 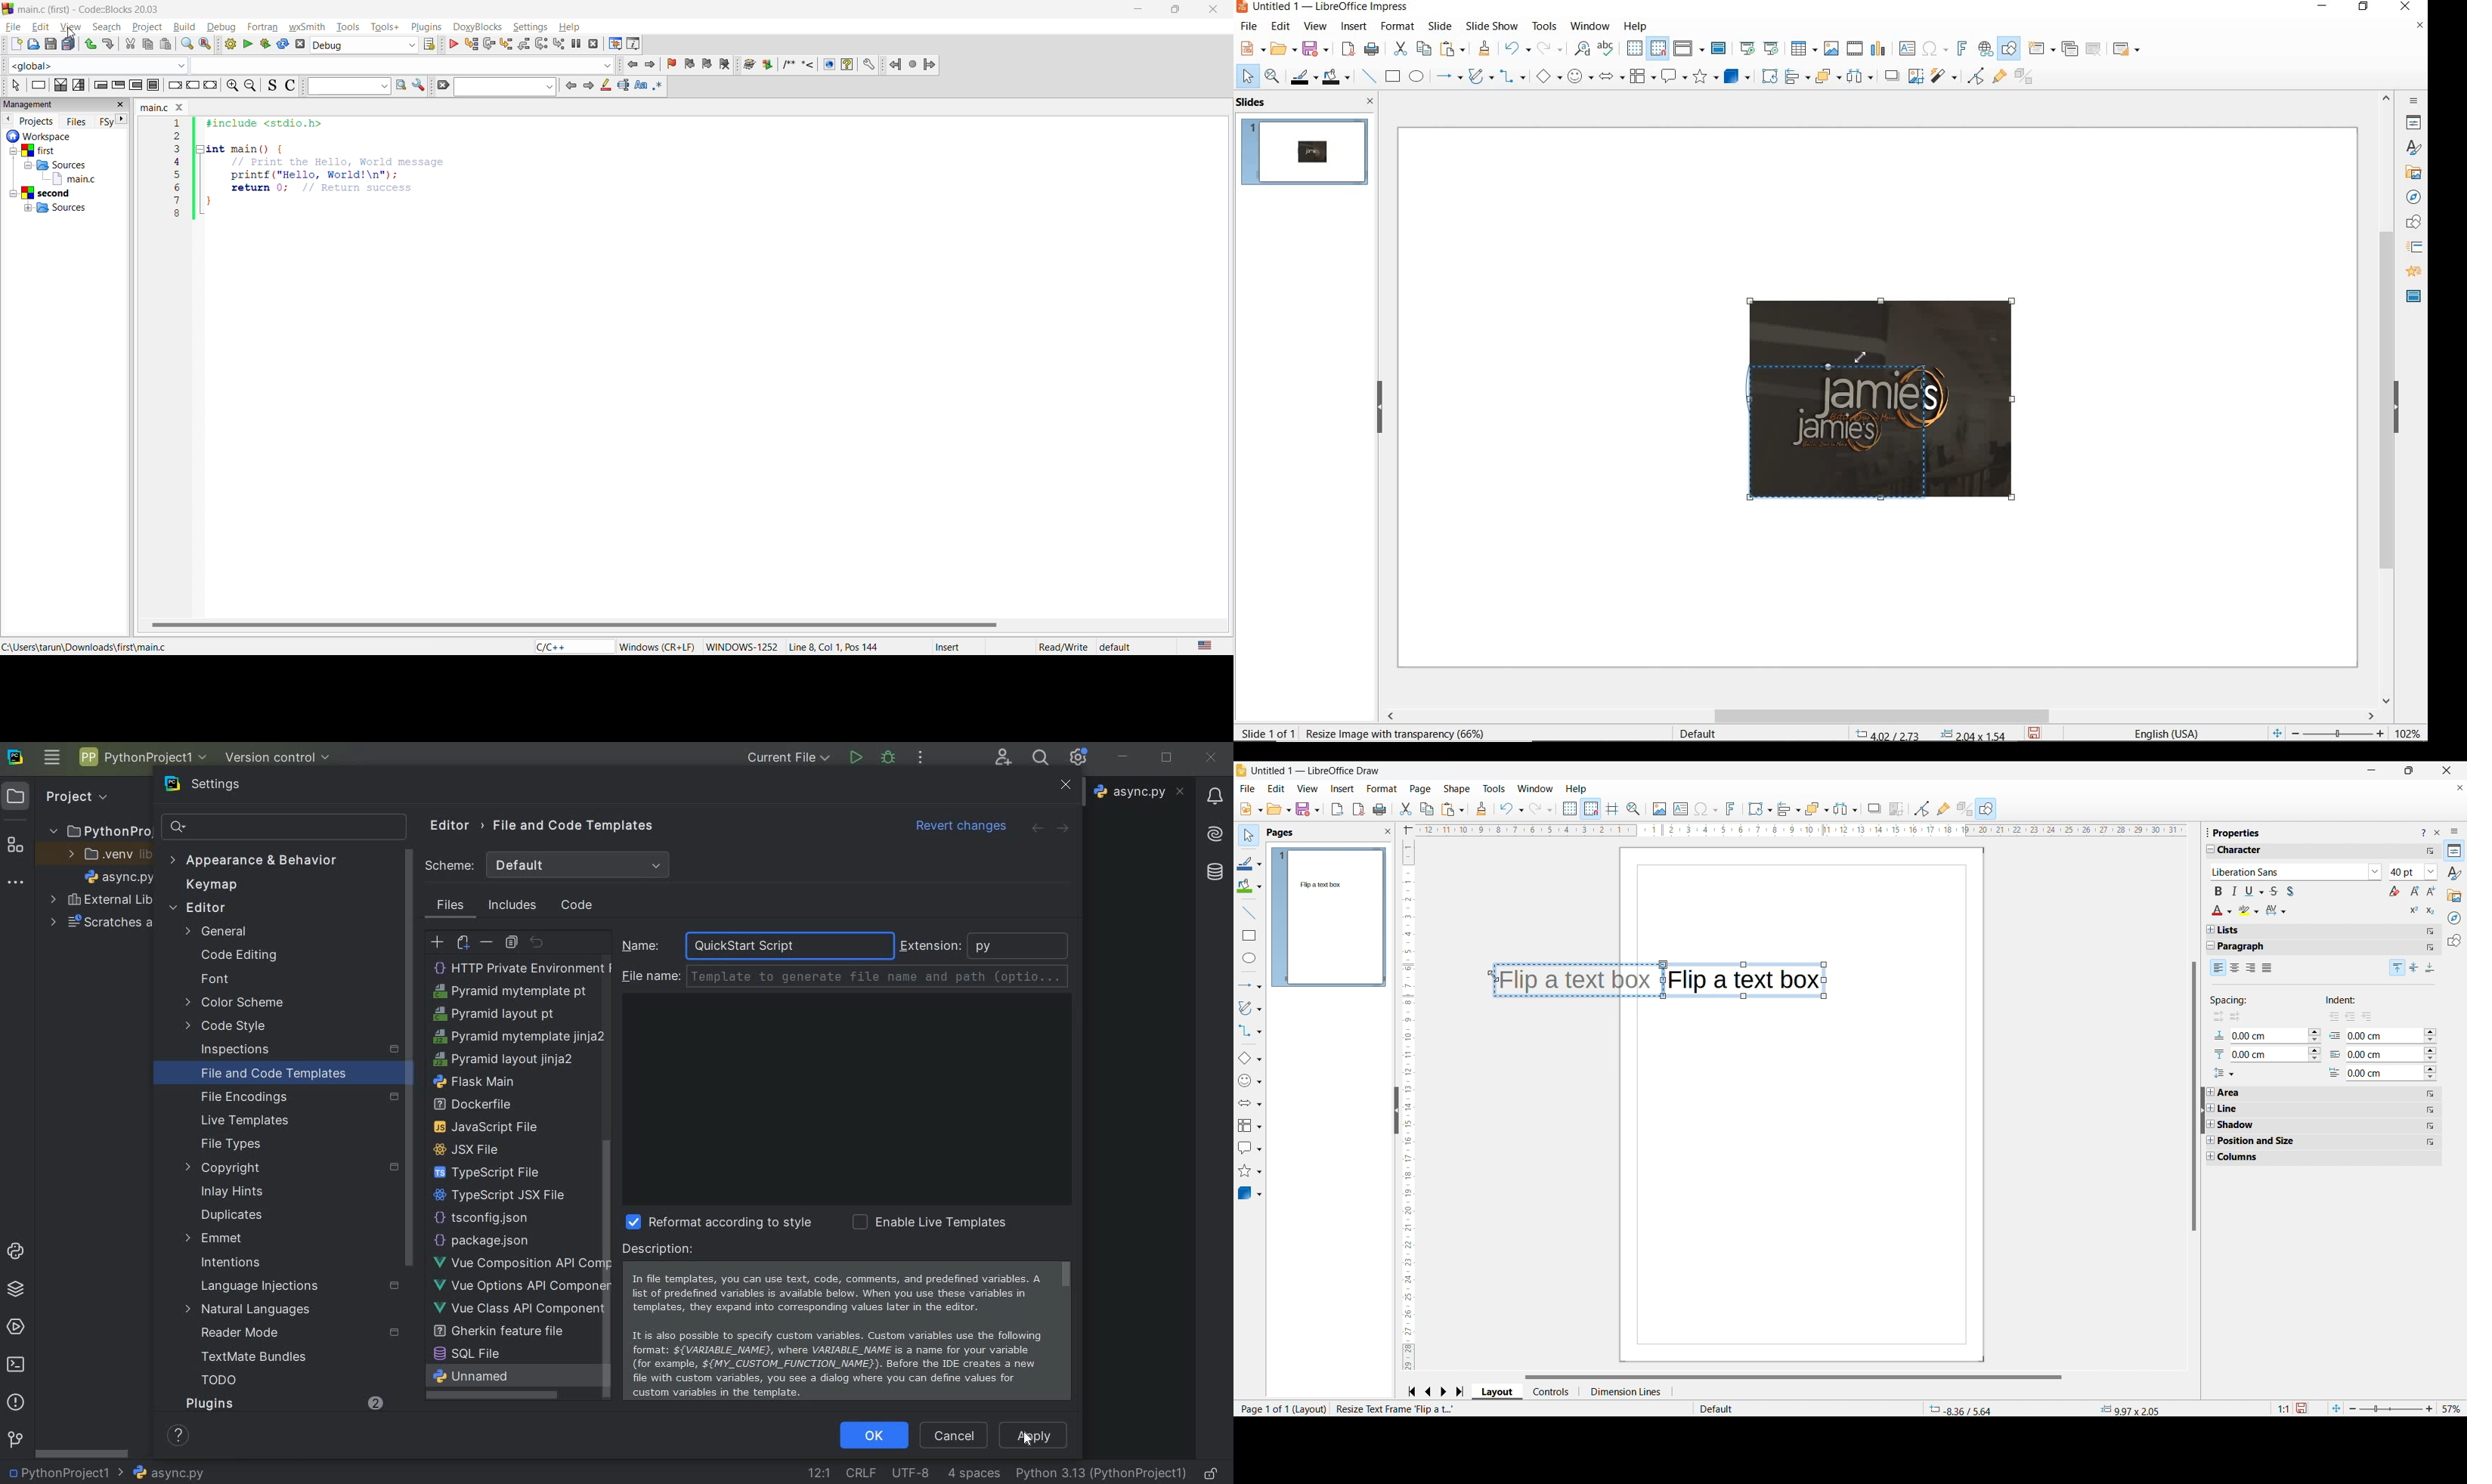 What do you see at coordinates (1249, 886) in the screenshot?
I see `Fill color options` at bounding box center [1249, 886].